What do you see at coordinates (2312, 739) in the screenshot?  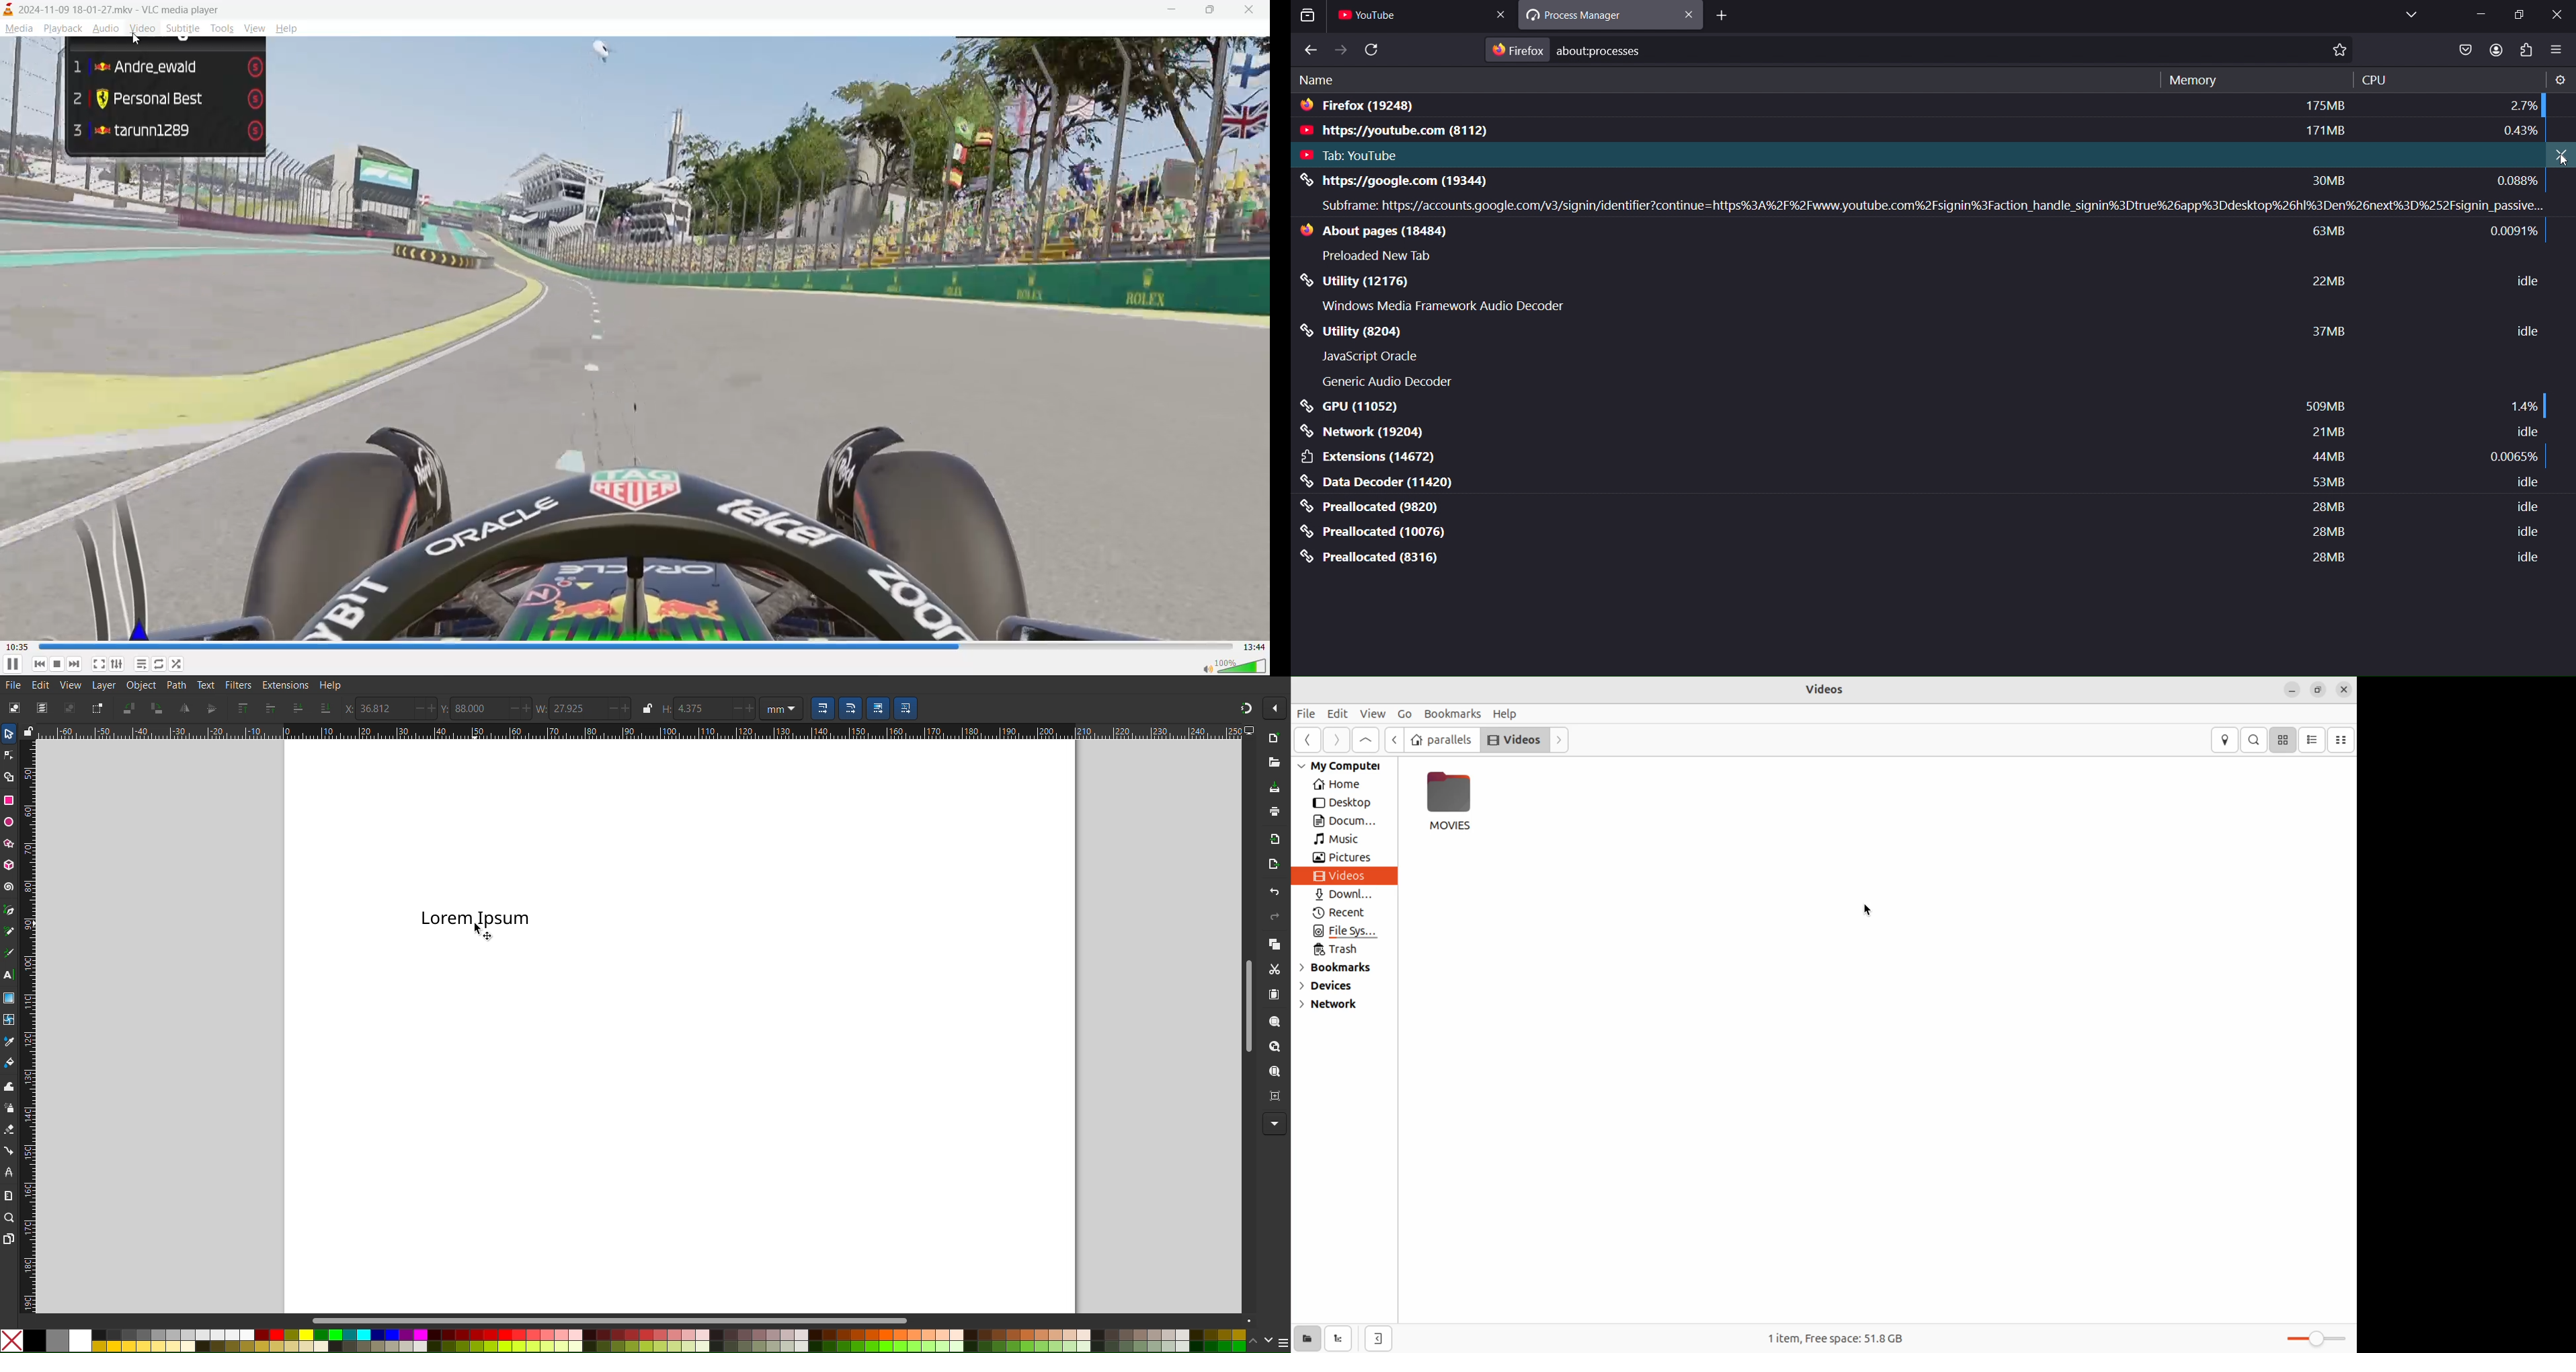 I see `bullet list` at bounding box center [2312, 739].